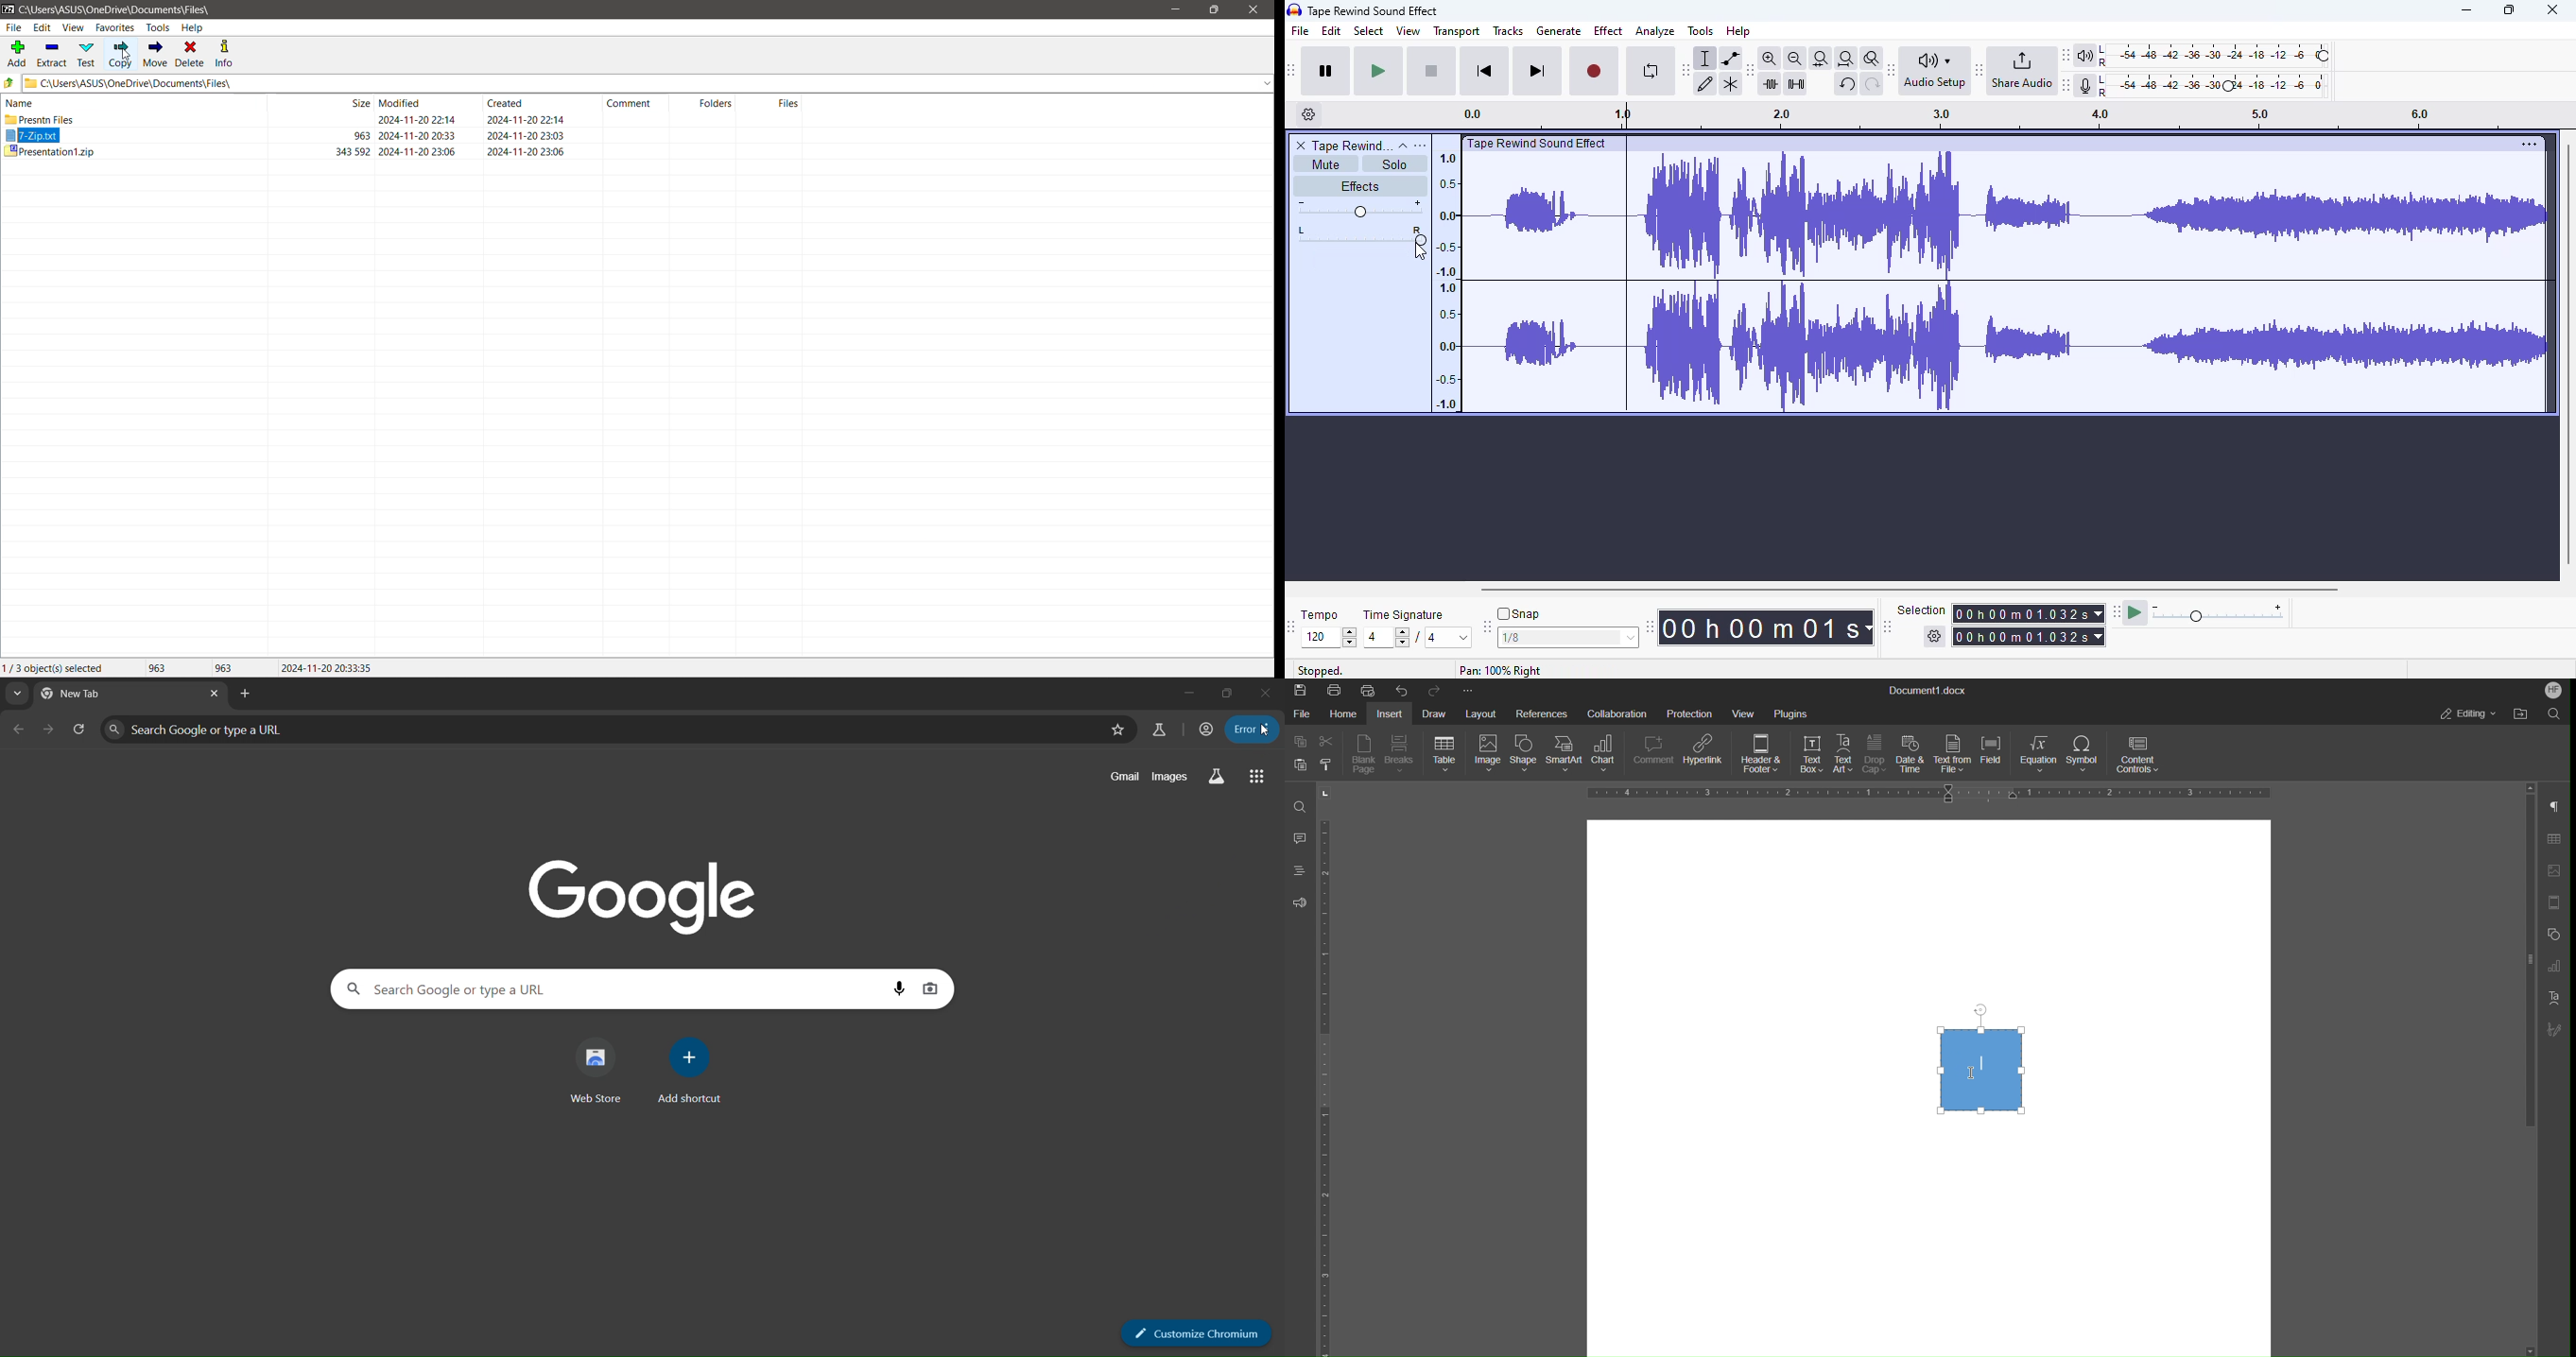 Image resolution: width=2576 pixels, height=1372 pixels. Describe the element at coordinates (1118, 730) in the screenshot. I see `bookmark page` at that location.